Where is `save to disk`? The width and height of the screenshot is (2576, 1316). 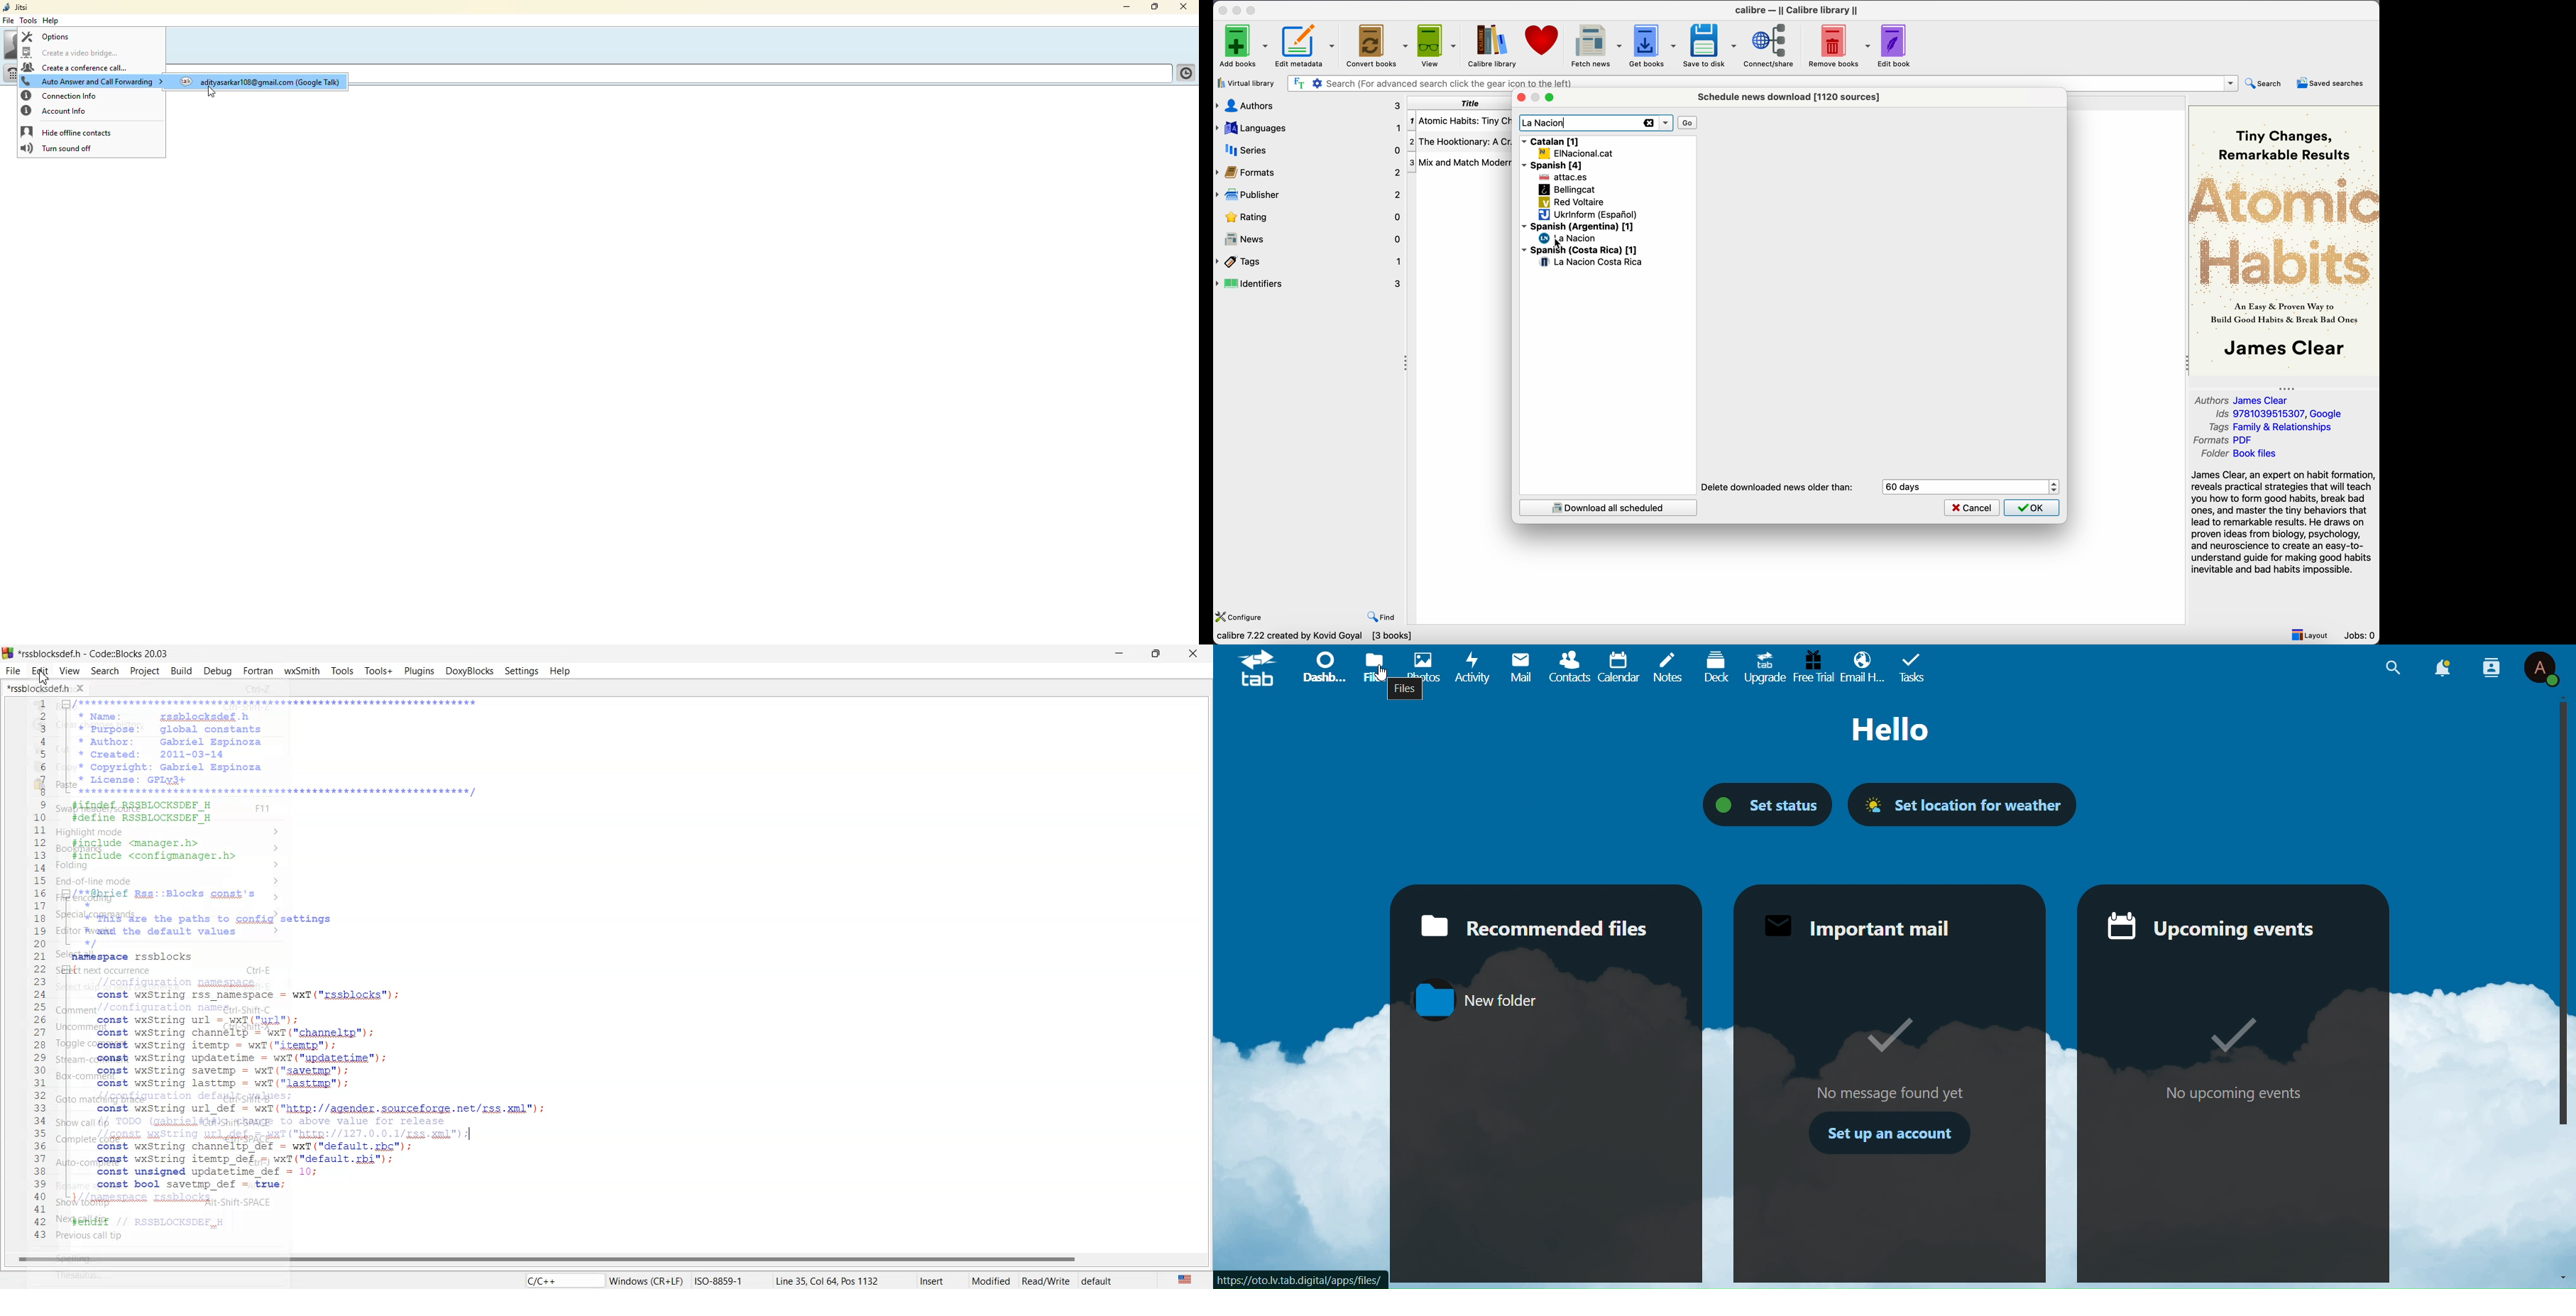
save to disk is located at coordinates (1710, 45).